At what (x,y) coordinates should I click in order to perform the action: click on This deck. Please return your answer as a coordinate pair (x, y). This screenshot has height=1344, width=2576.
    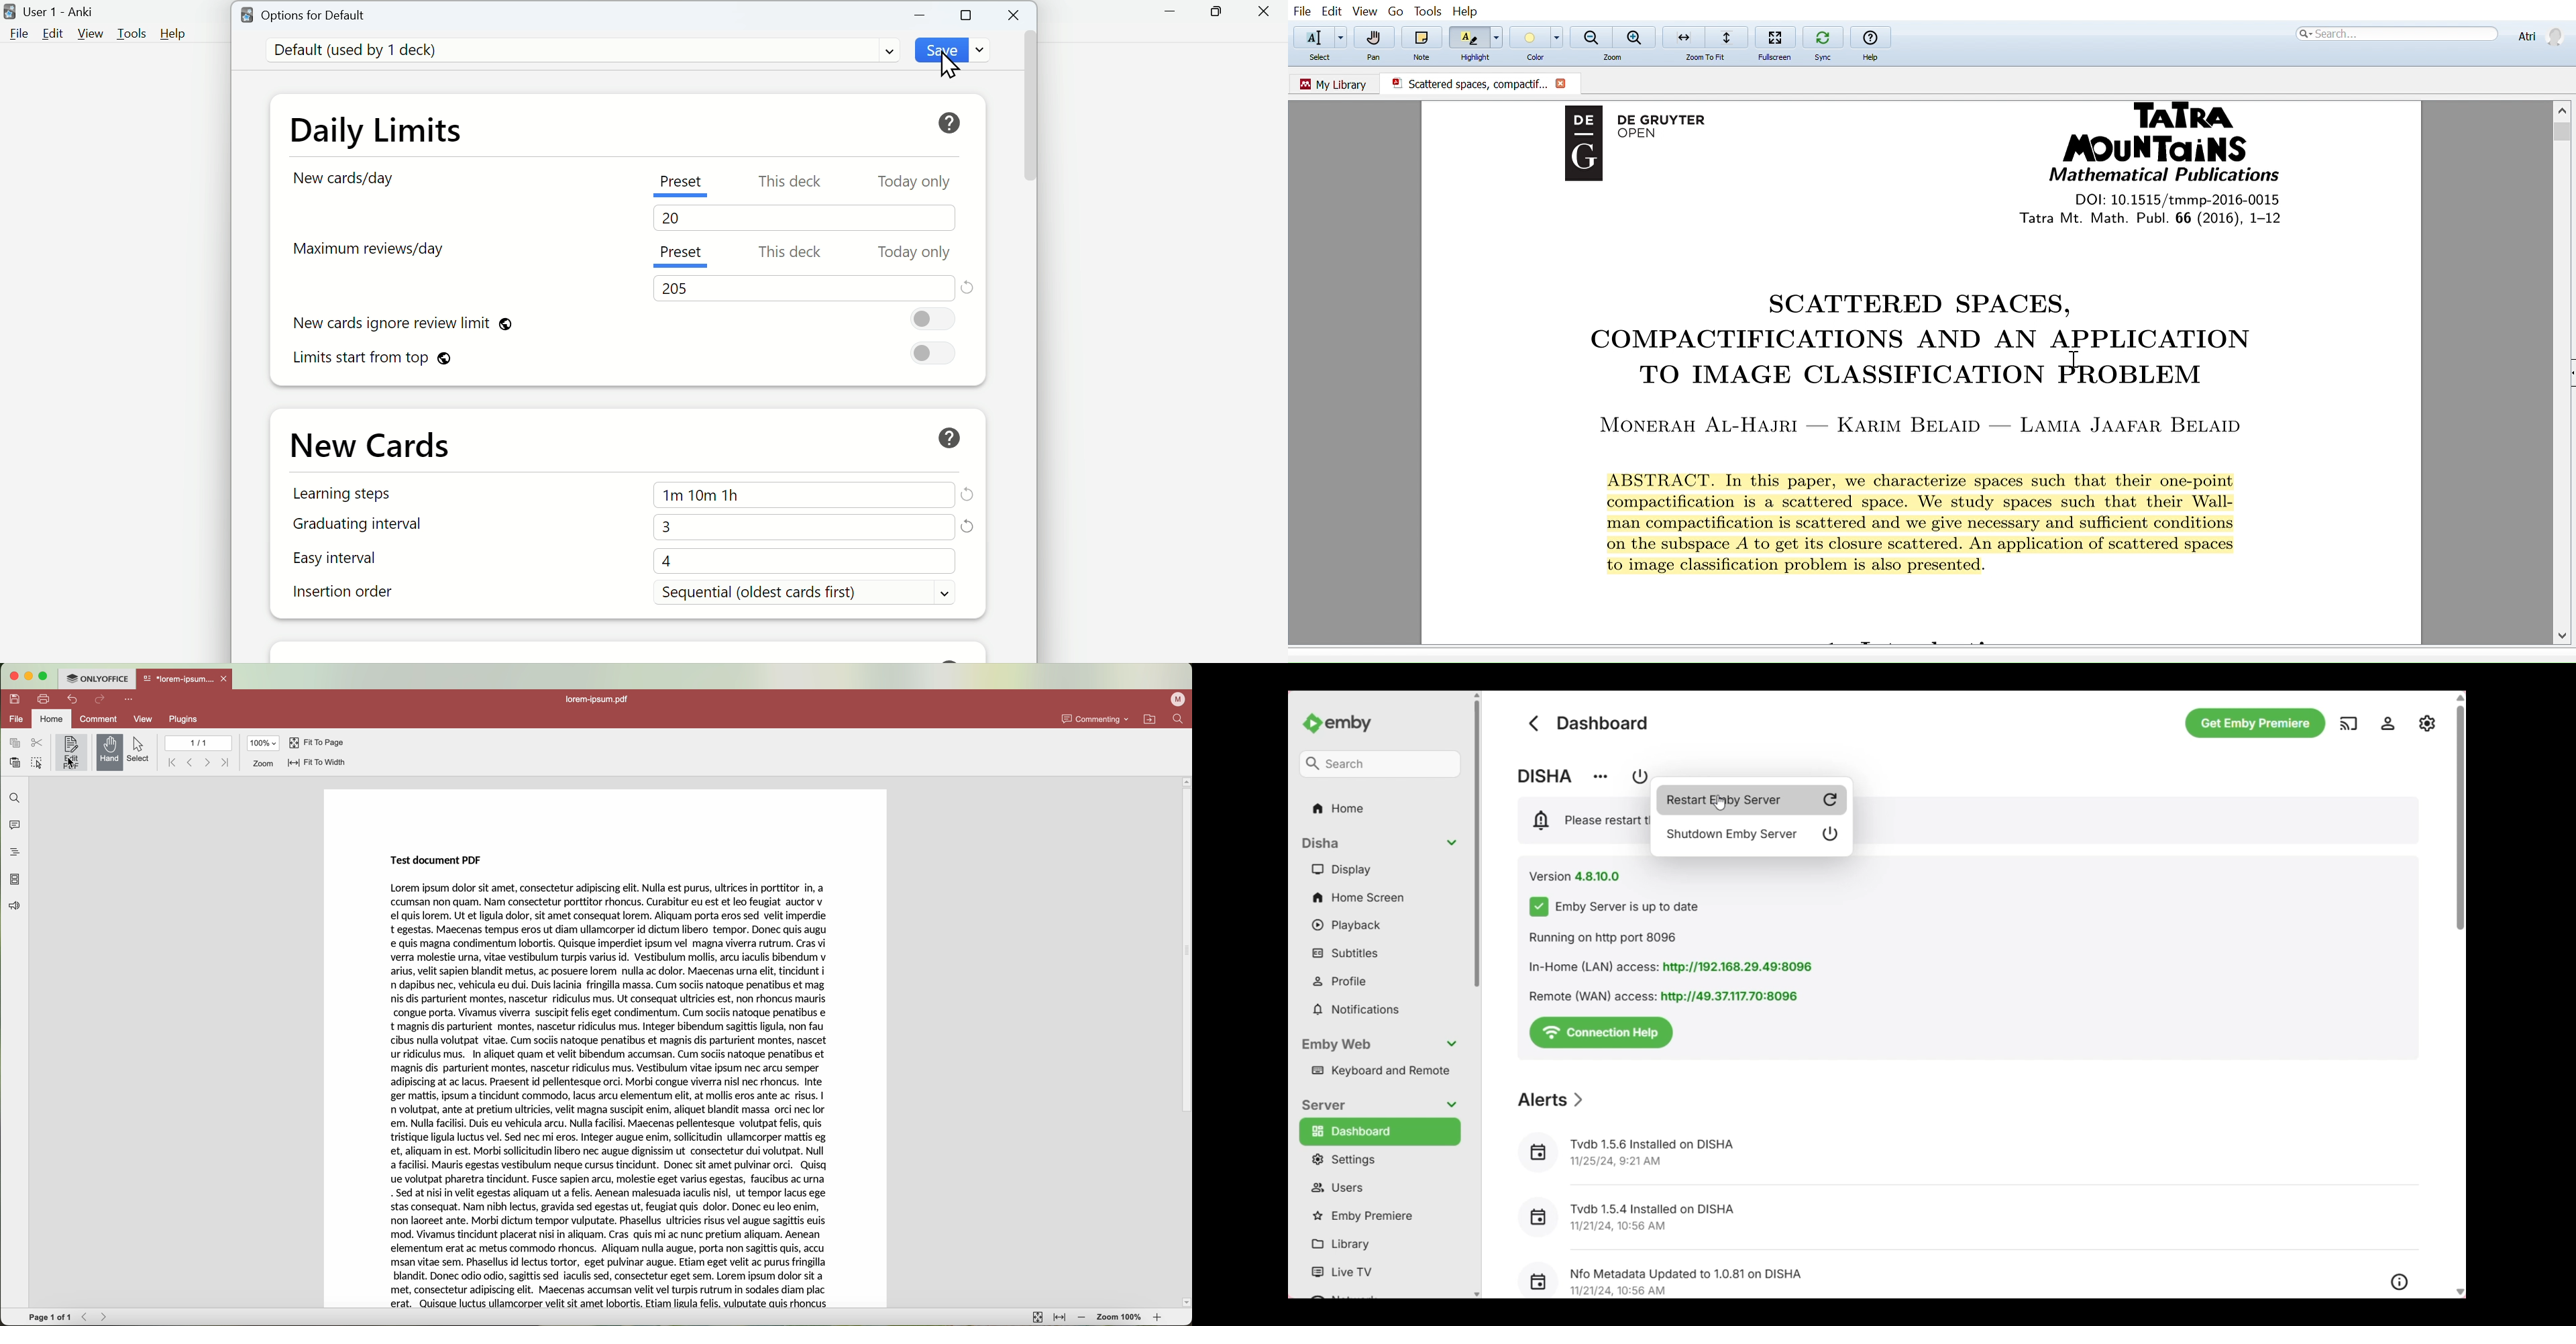
    Looking at the image, I should click on (792, 182).